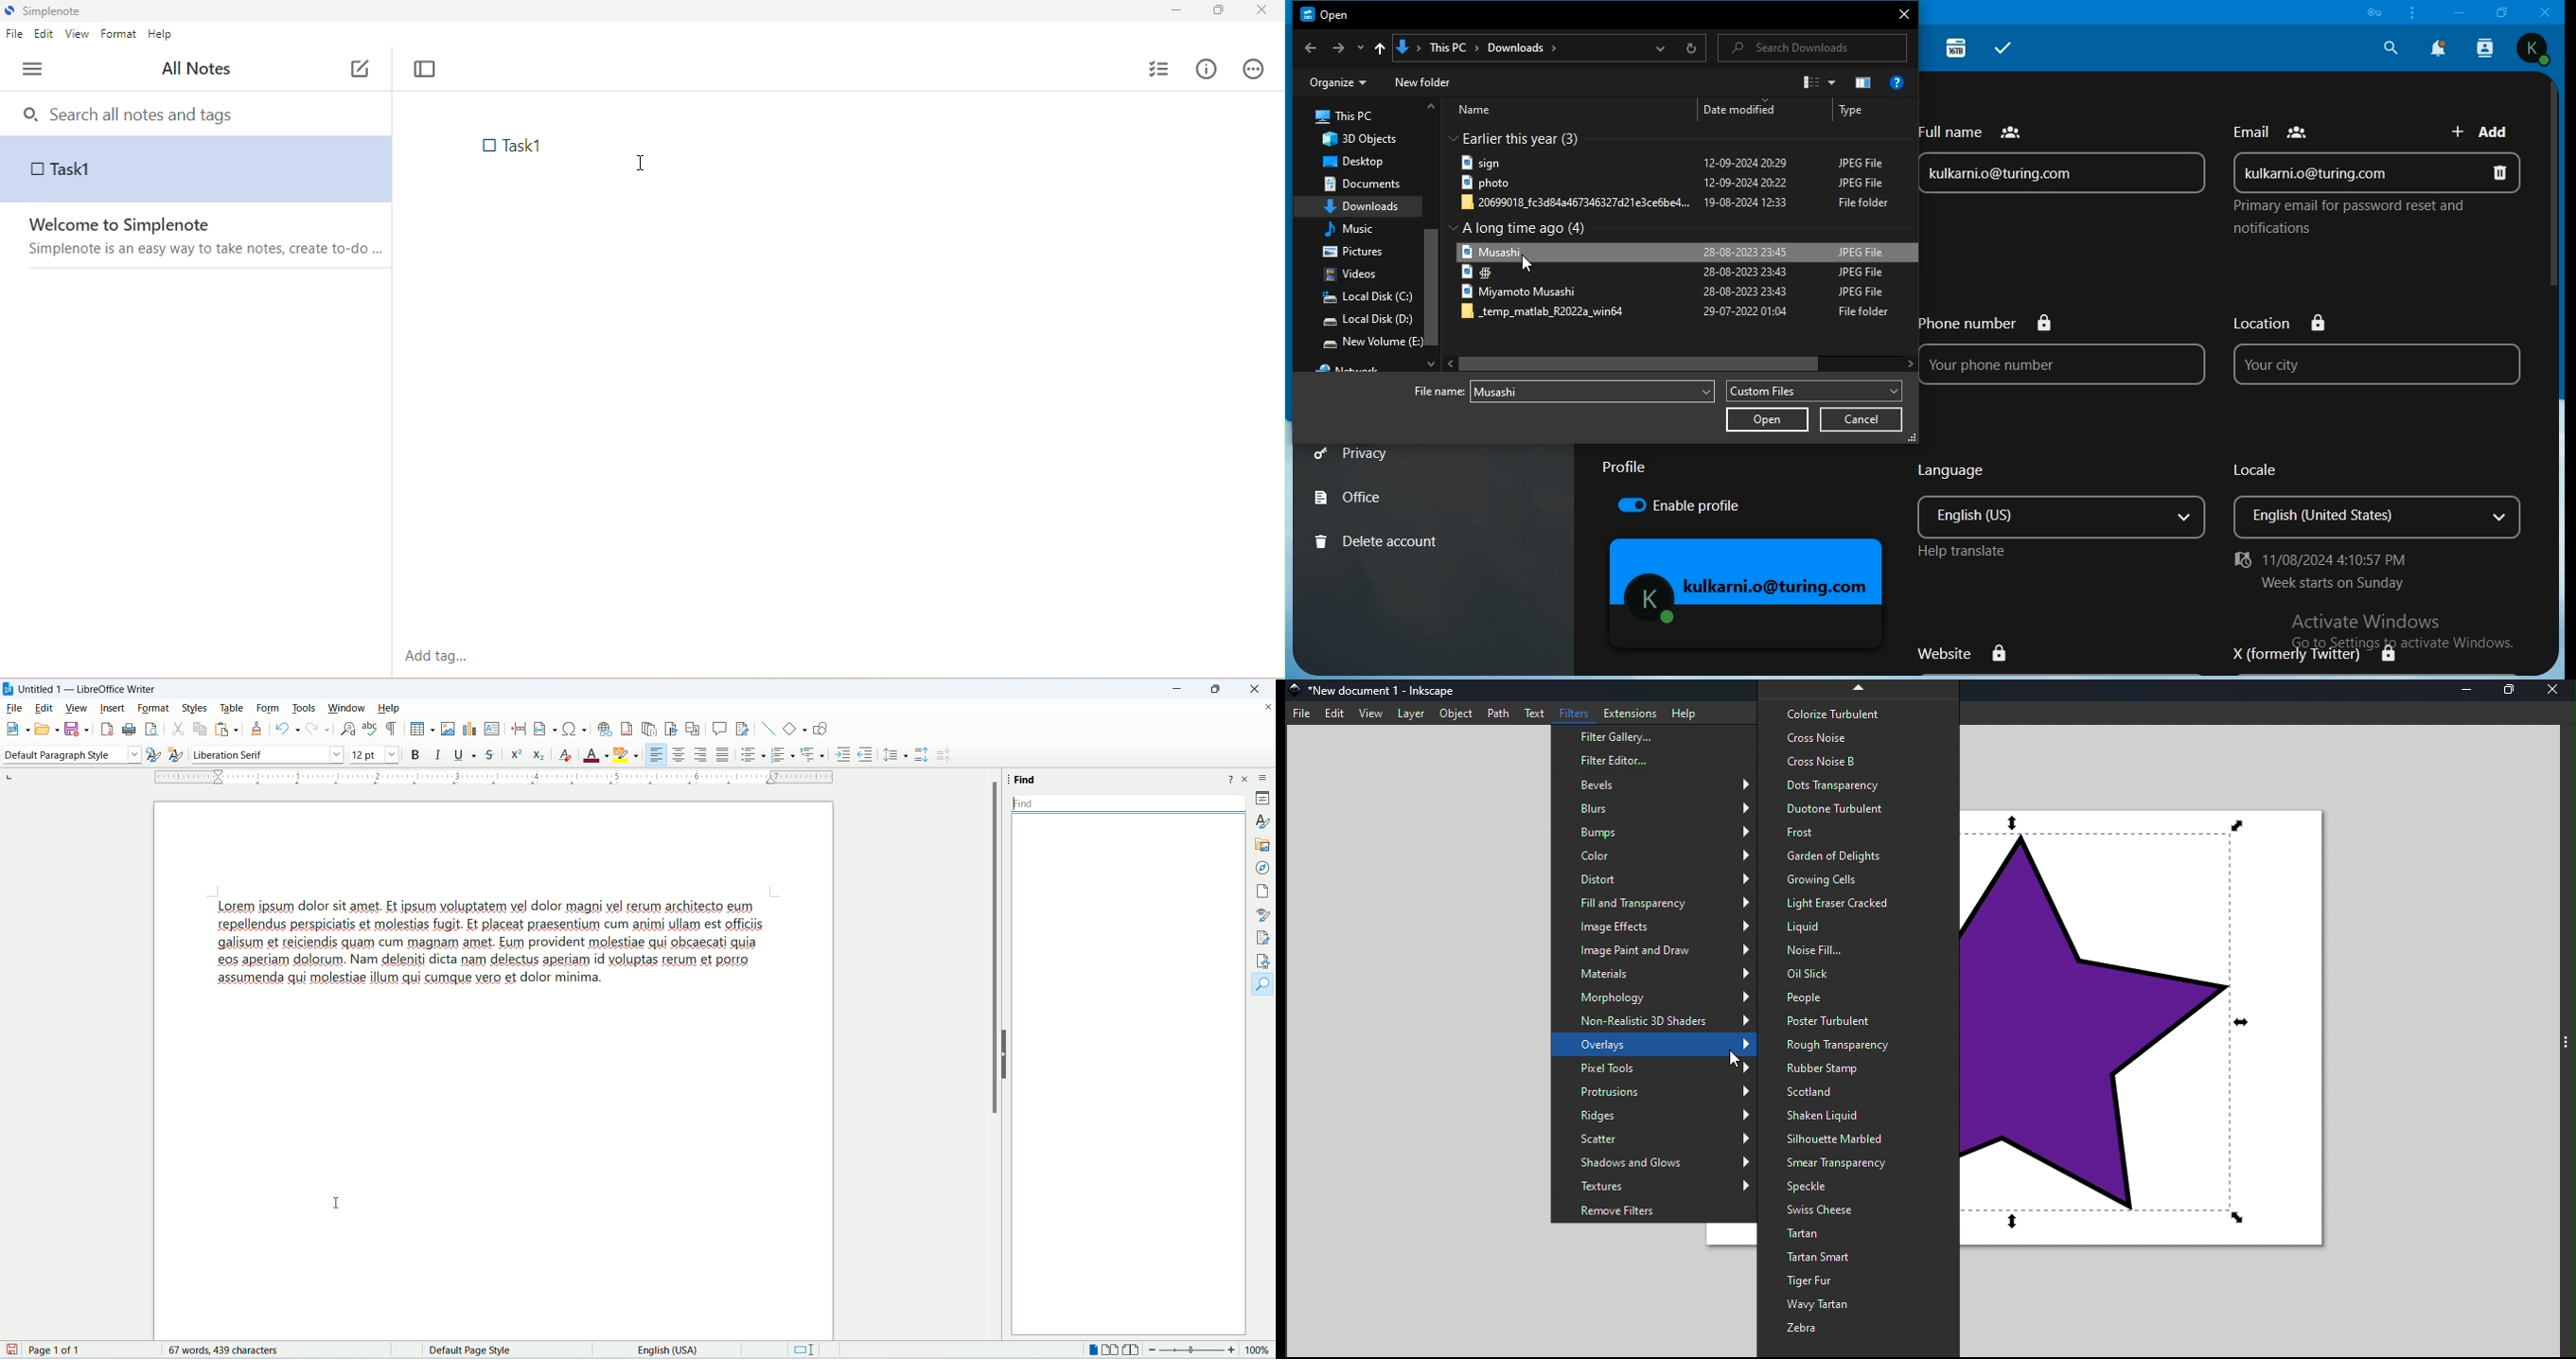  I want to click on accessibility check, so click(1265, 961).